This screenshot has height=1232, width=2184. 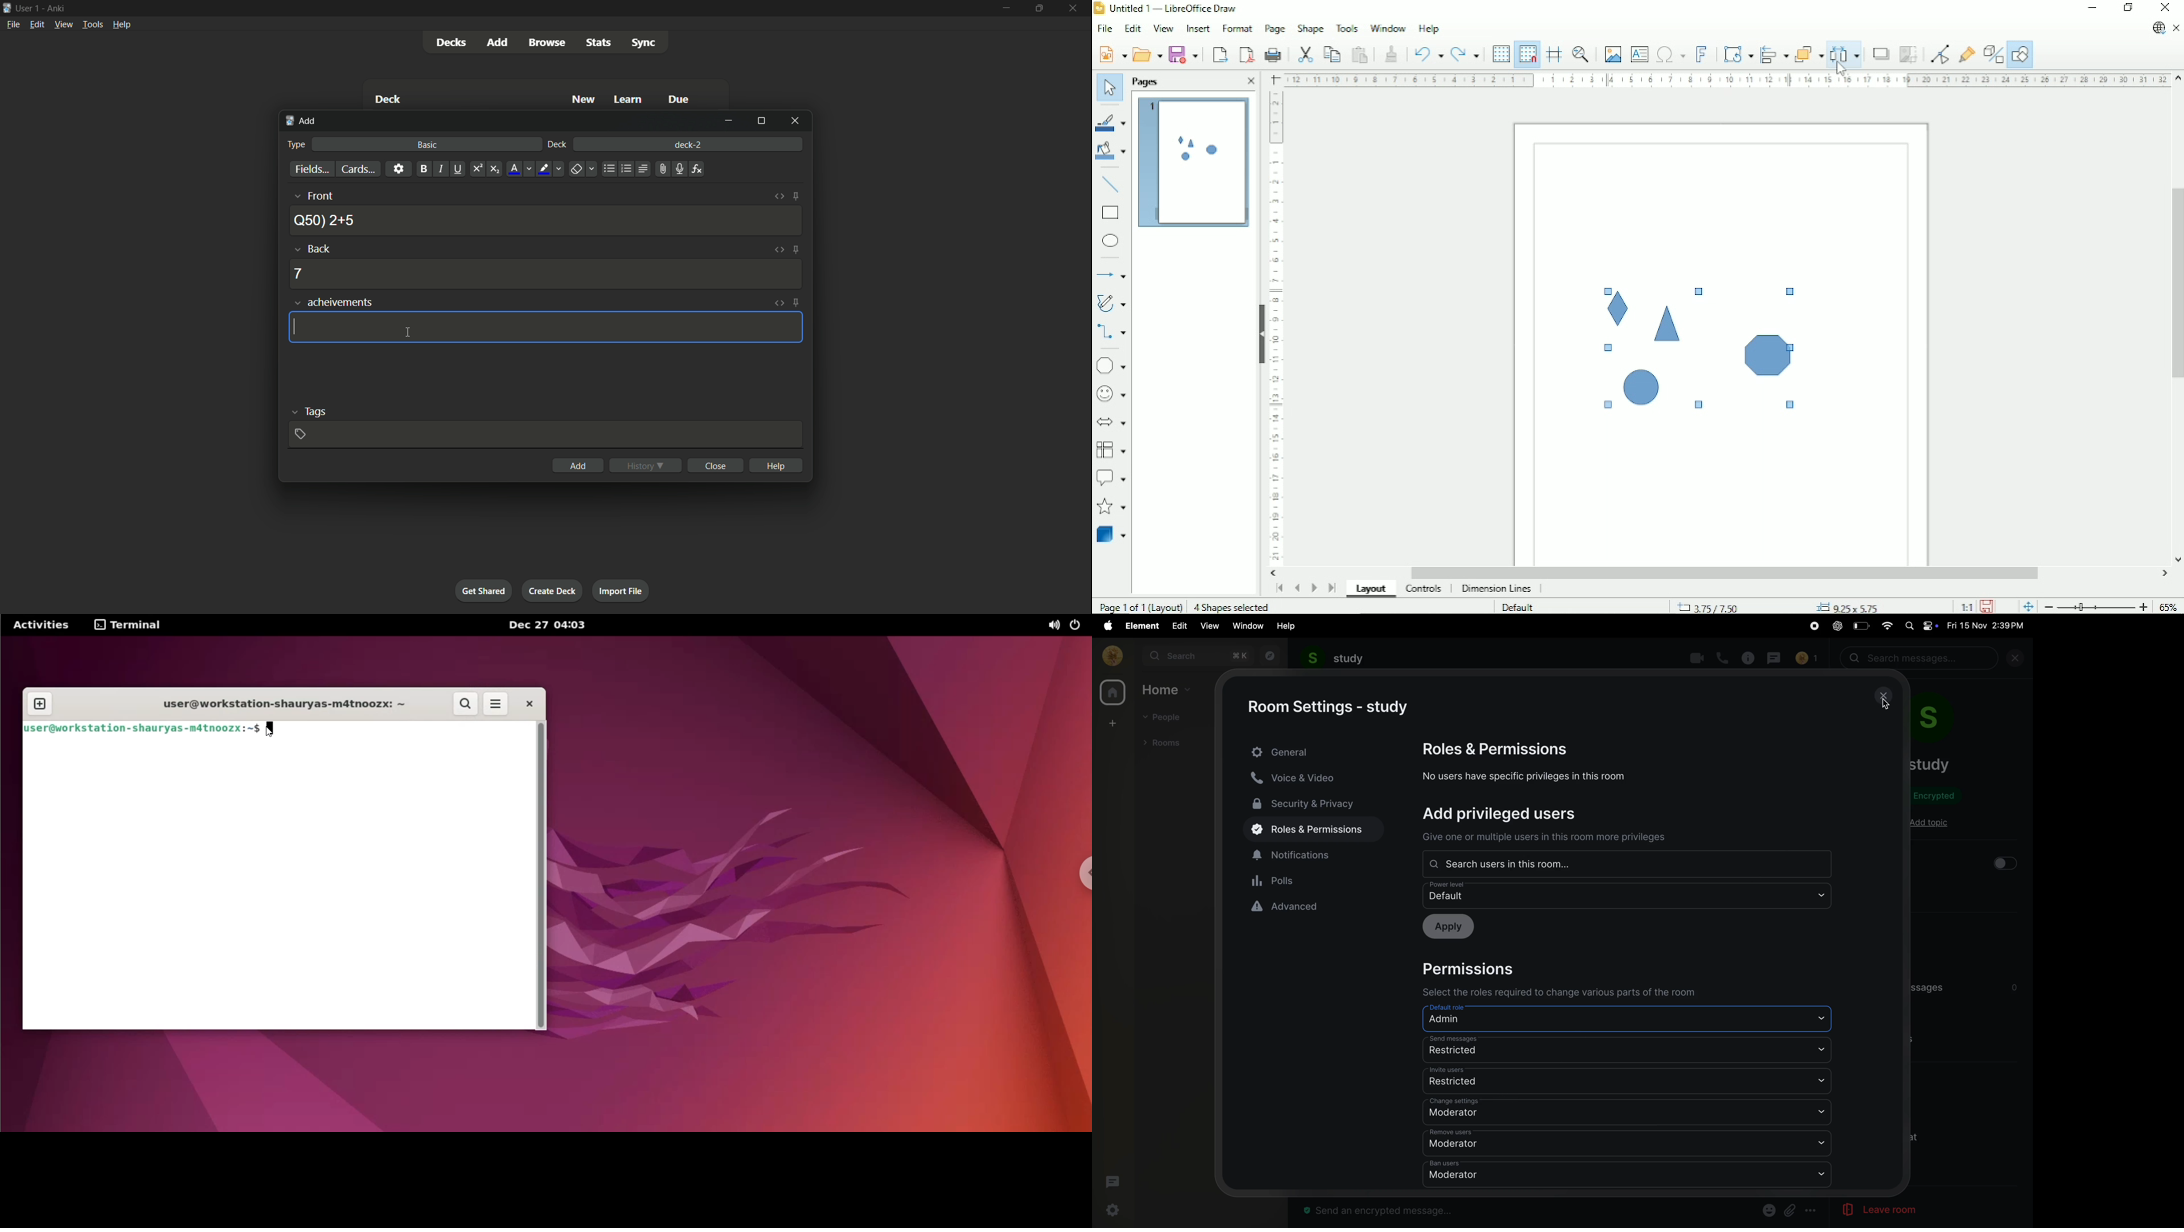 What do you see at coordinates (778, 250) in the screenshot?
I see `toggle html editor` at bounding box center [778, 250].